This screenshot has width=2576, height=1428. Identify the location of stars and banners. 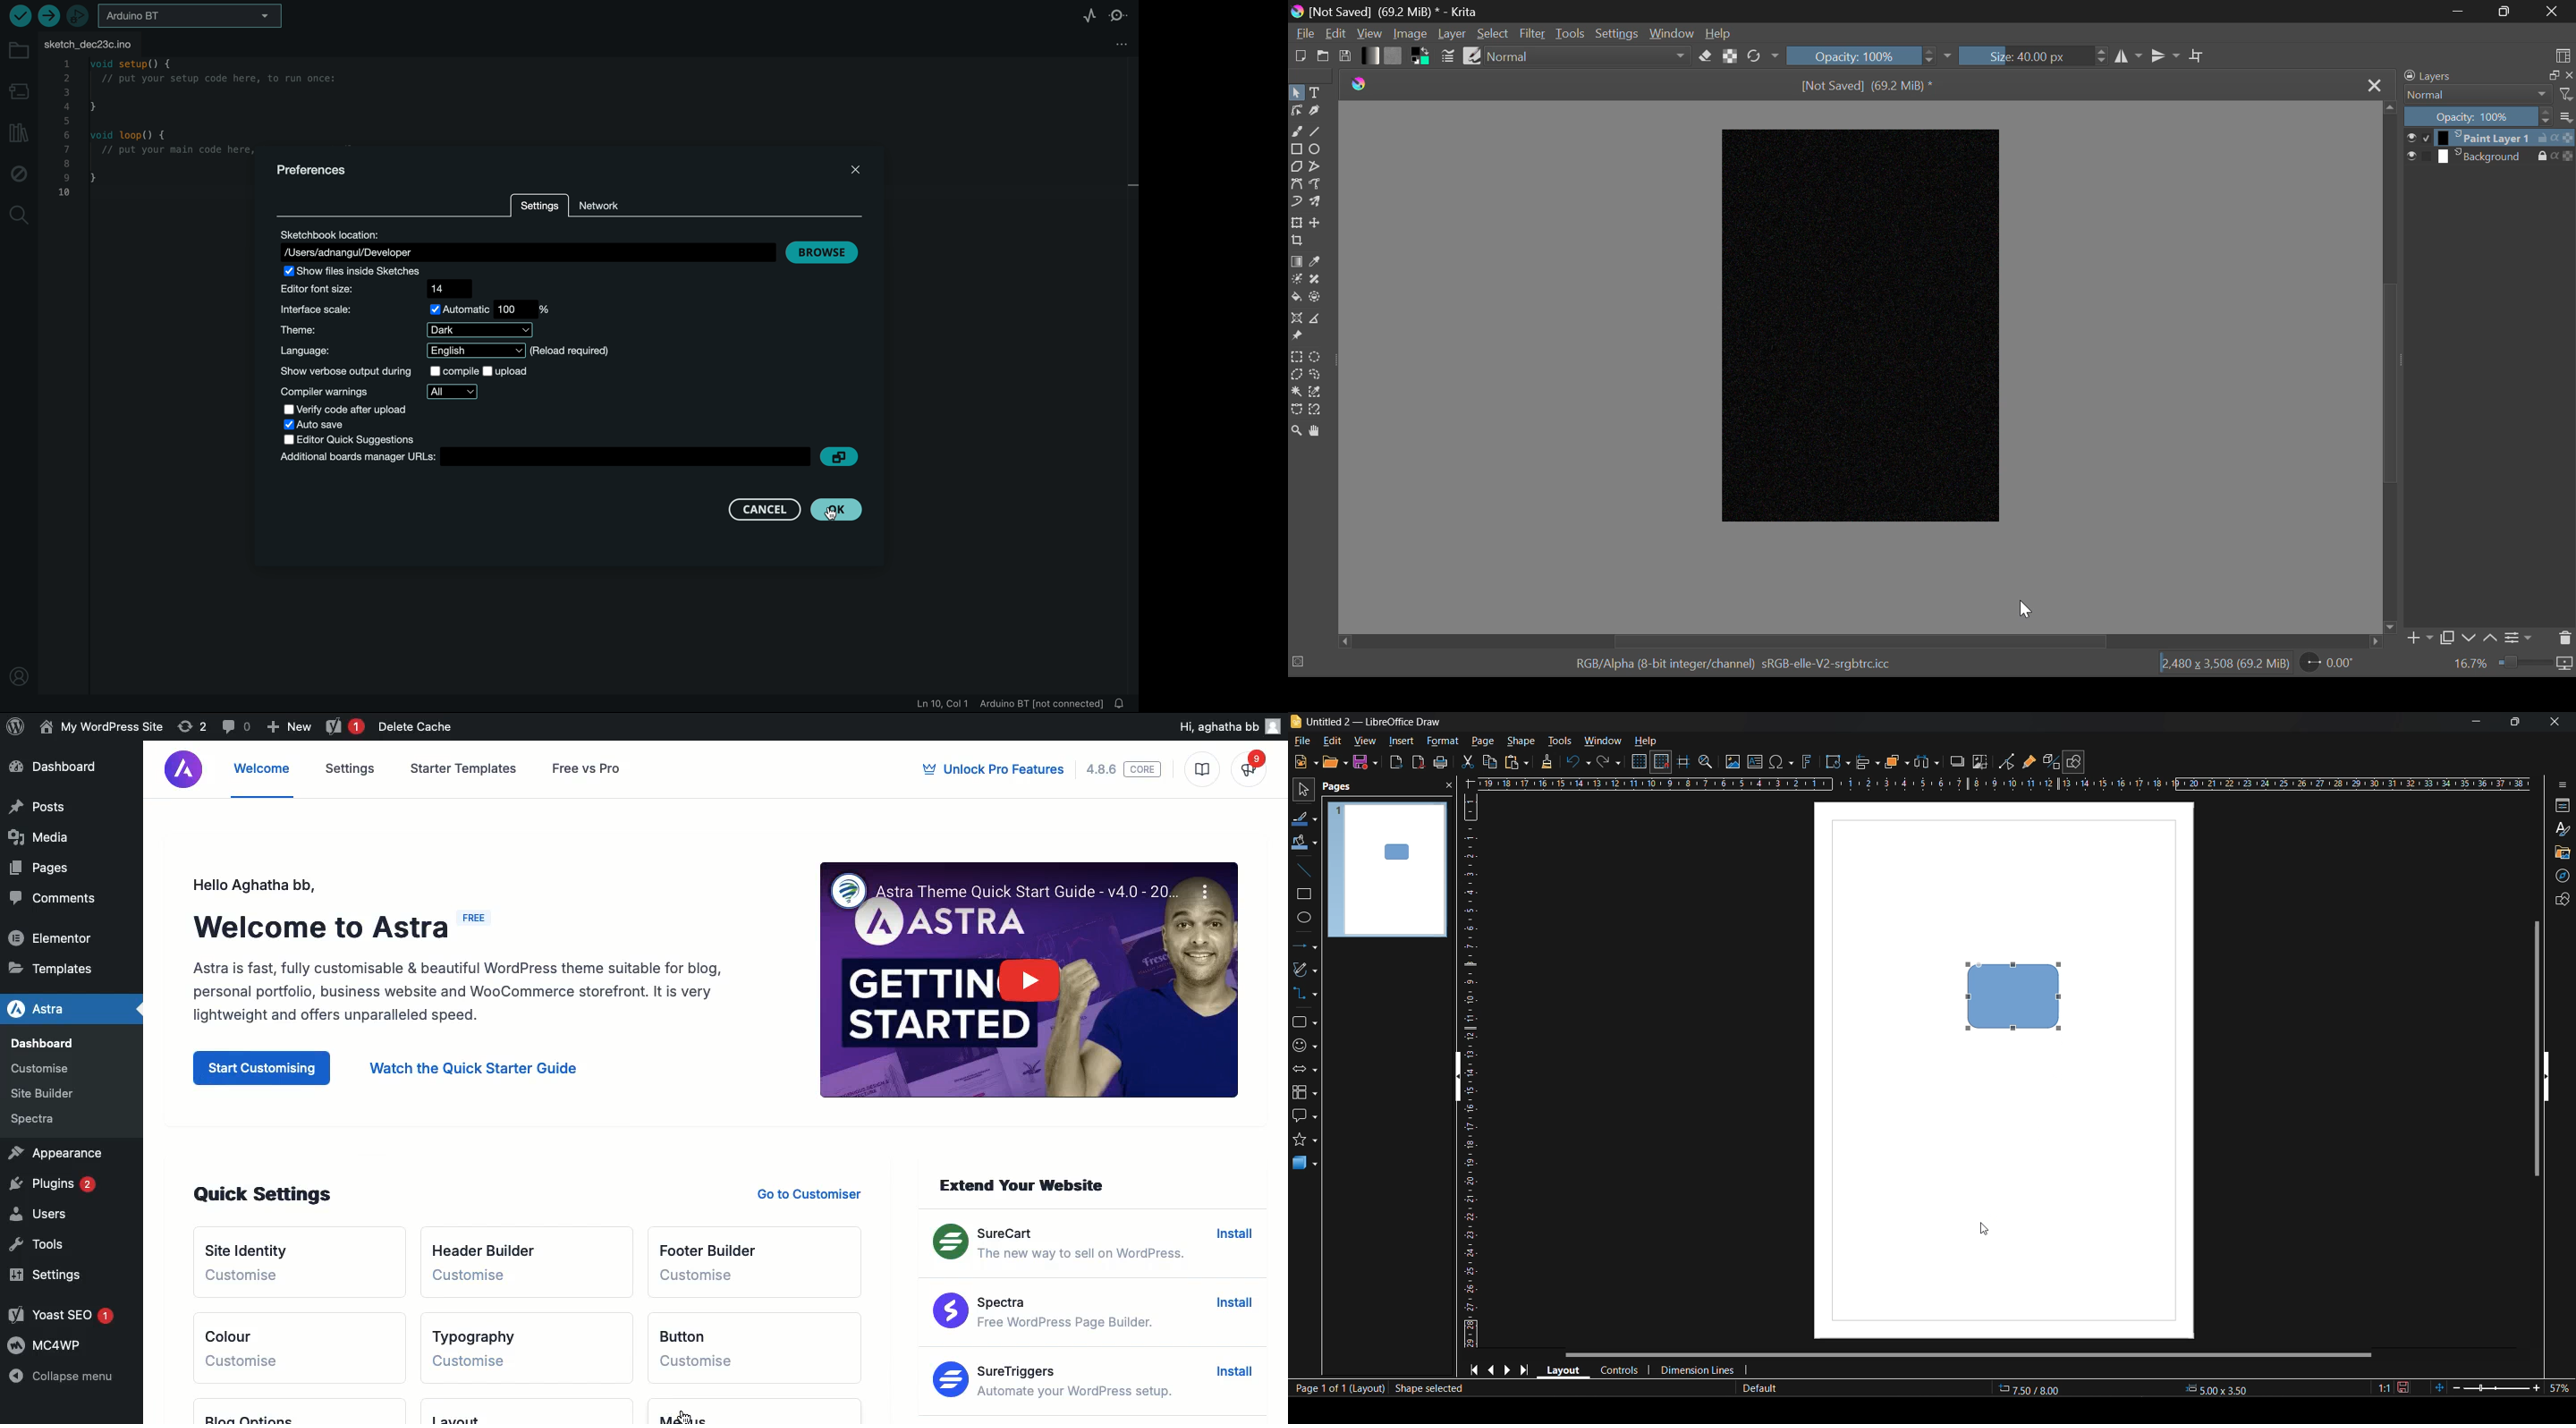
(1303, 1139).